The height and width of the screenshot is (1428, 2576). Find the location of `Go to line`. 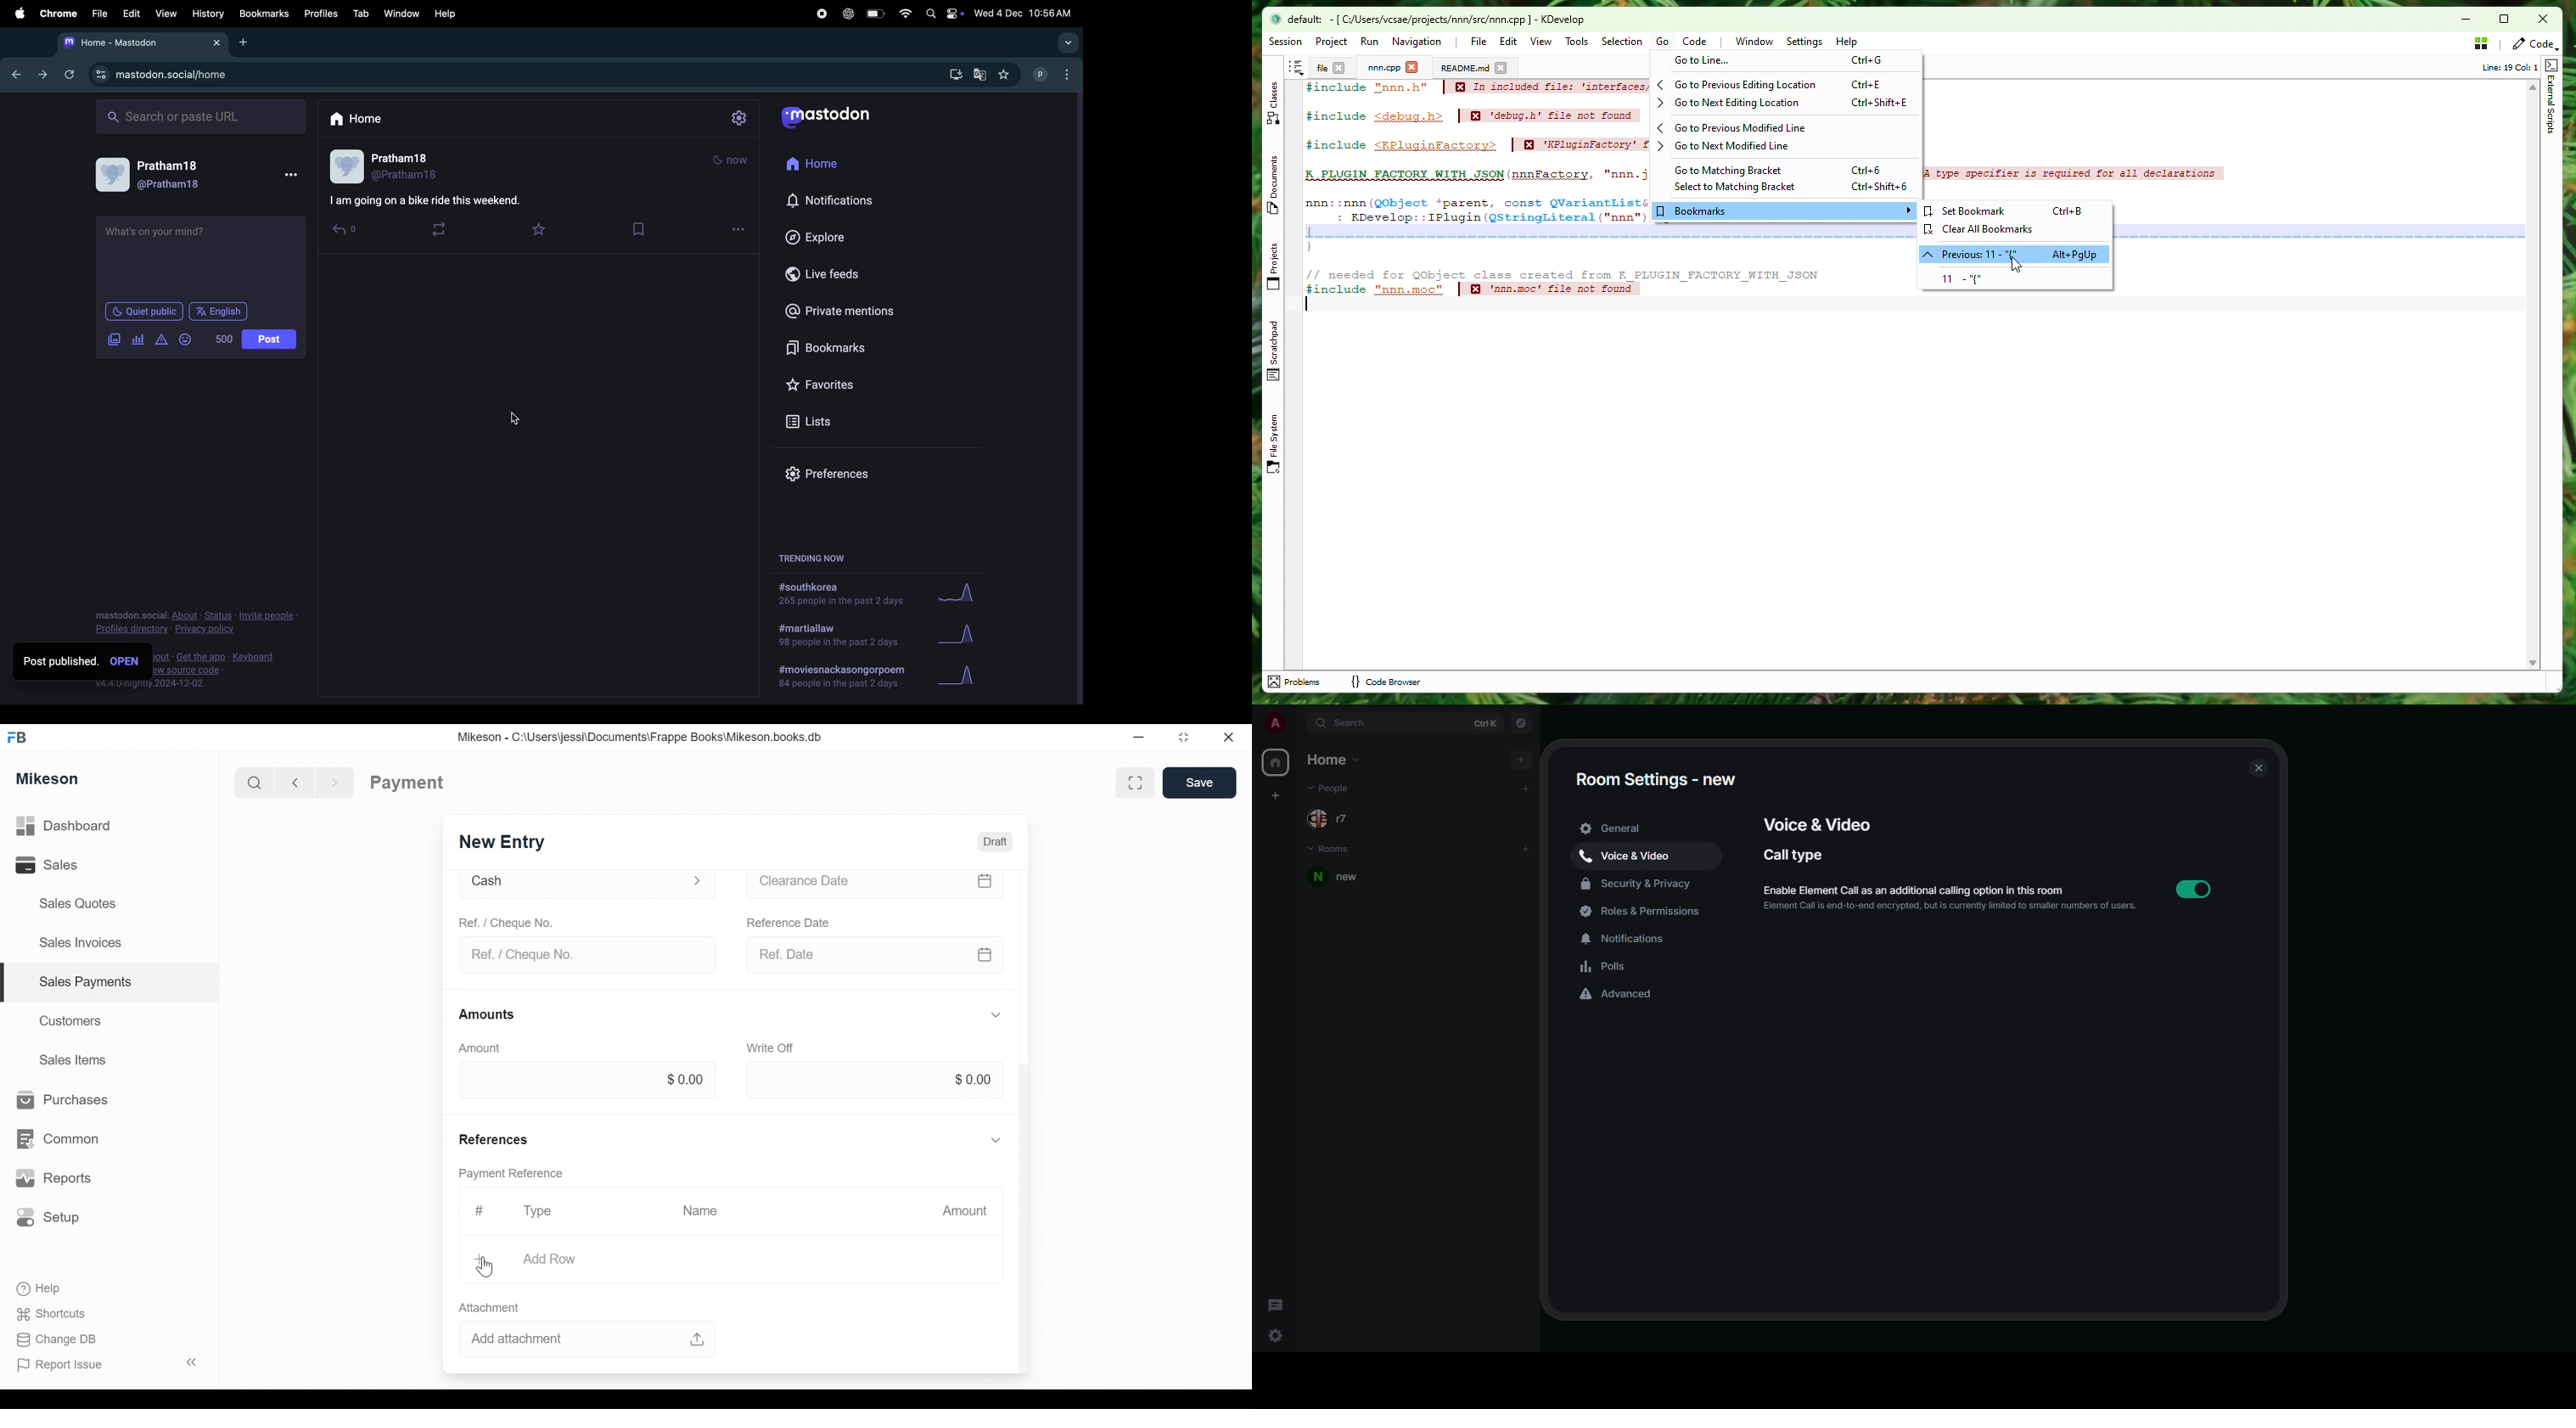

Go to line is located at coordinates (1785, 60).